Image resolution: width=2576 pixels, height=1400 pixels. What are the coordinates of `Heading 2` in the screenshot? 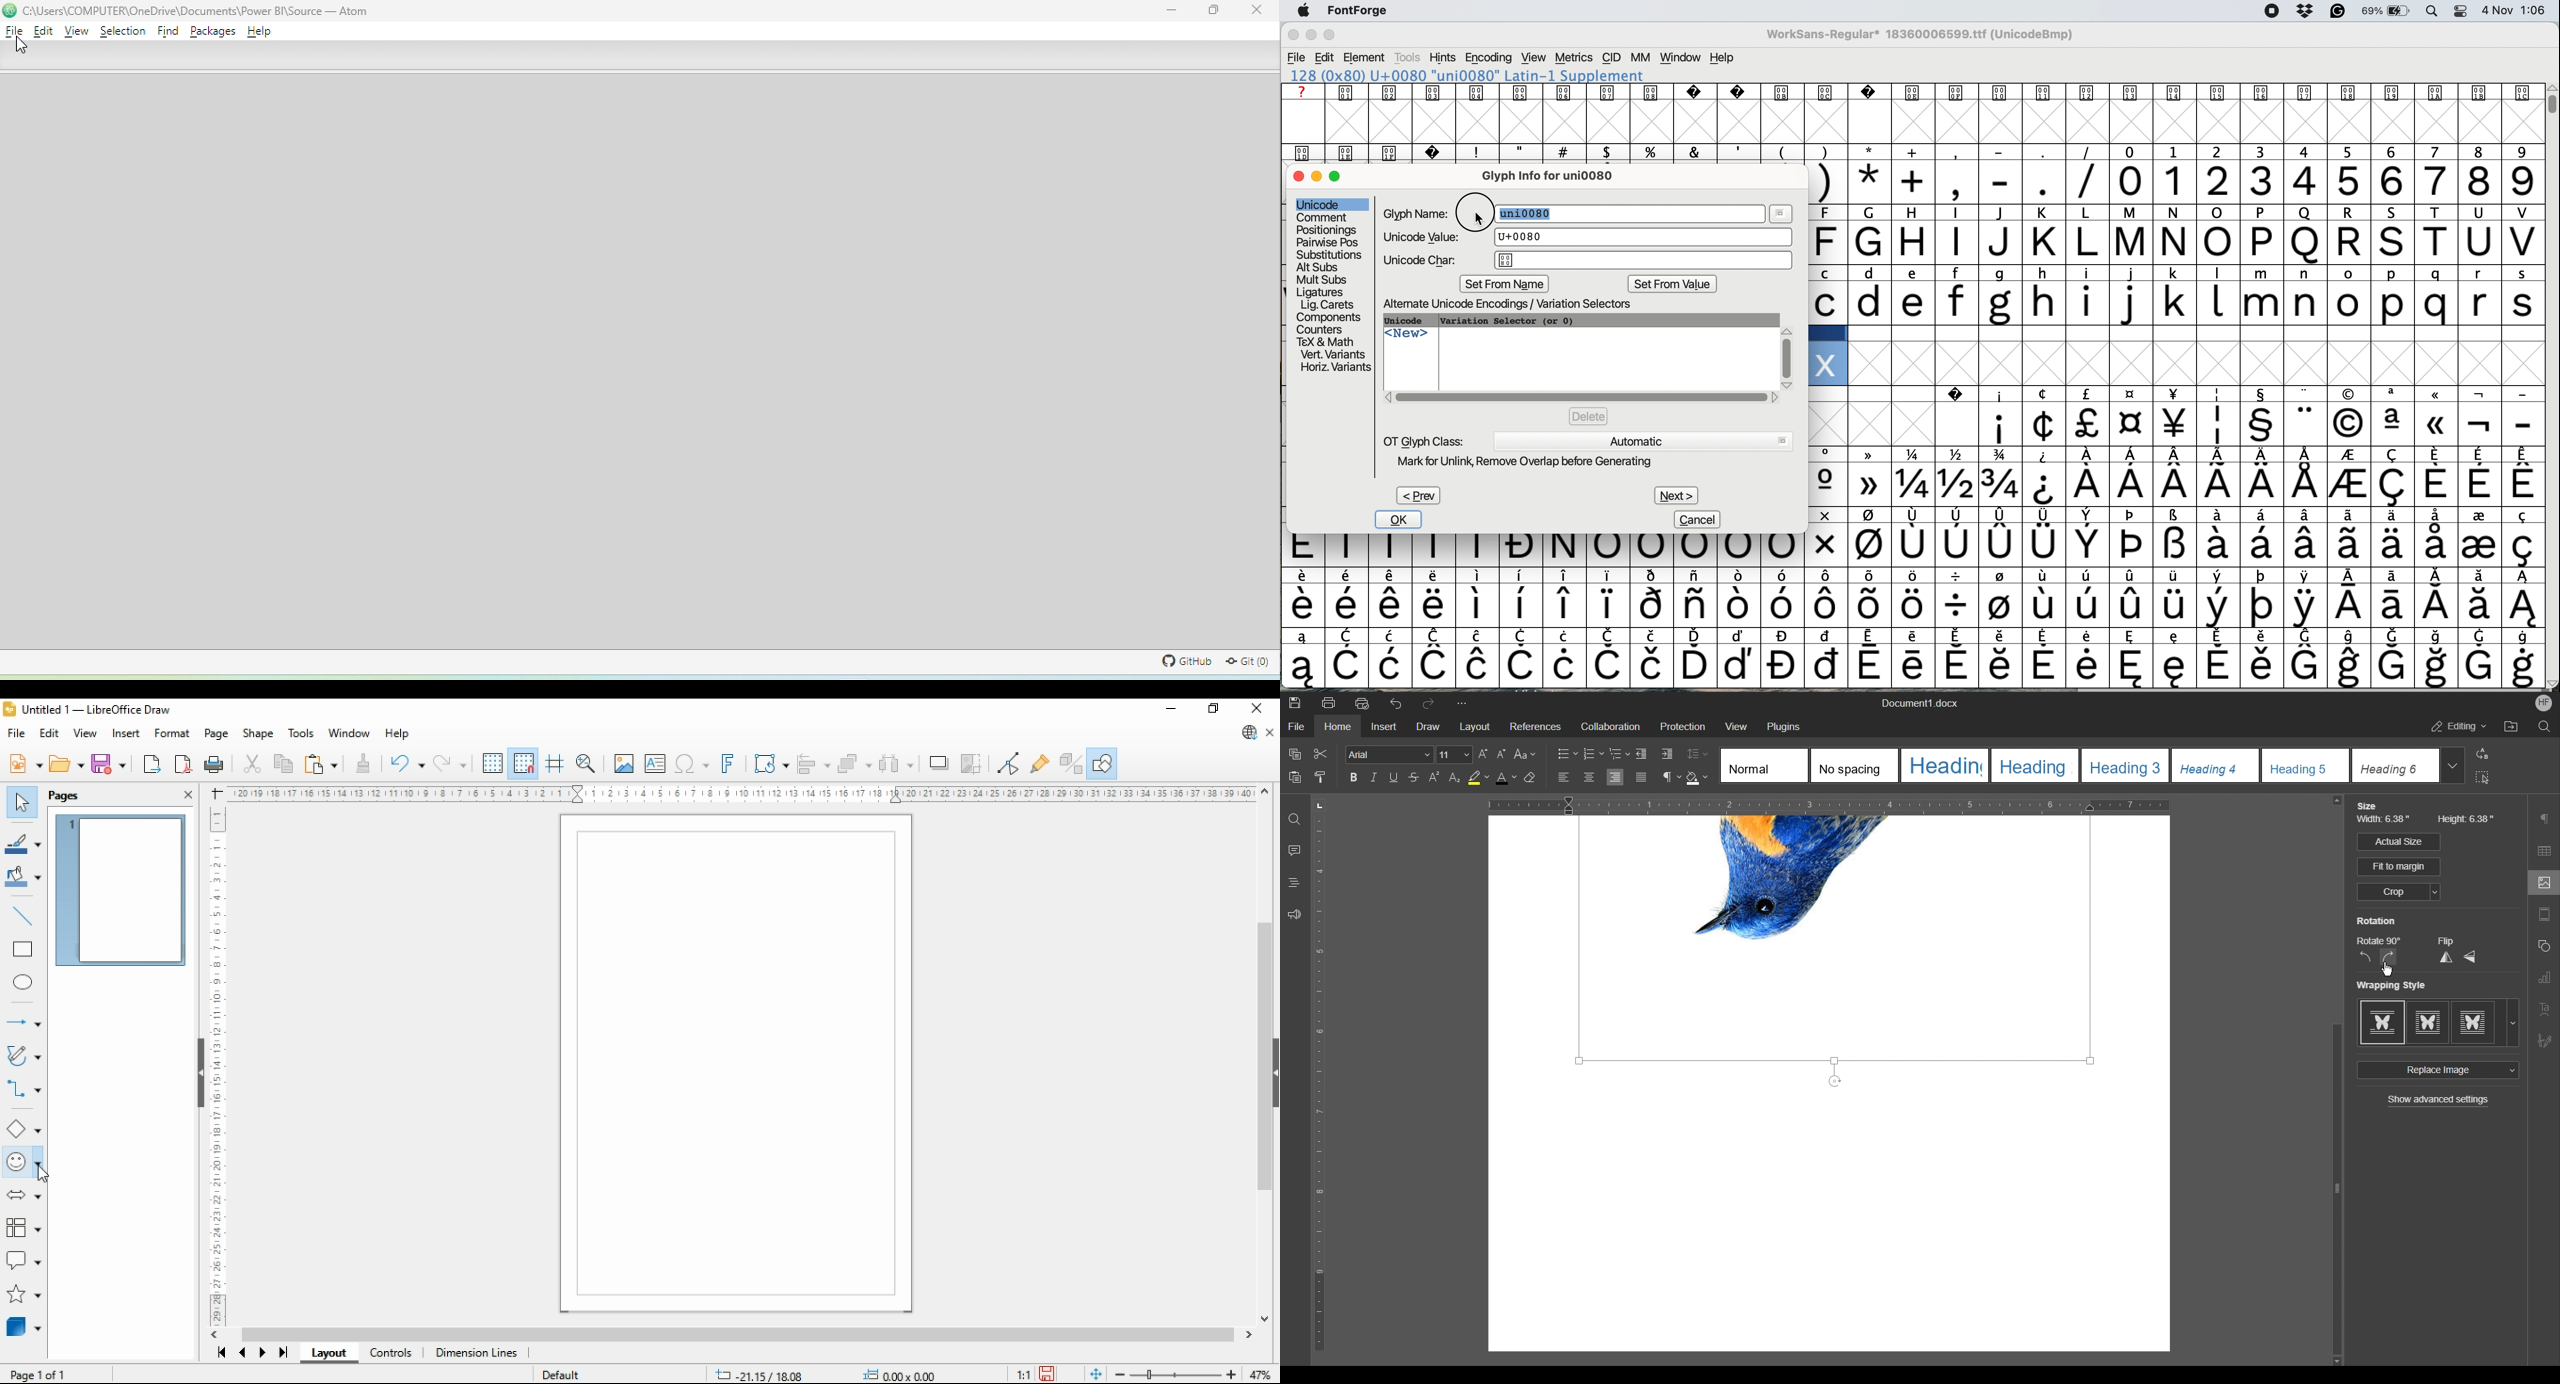 It's located at (2034, 765).